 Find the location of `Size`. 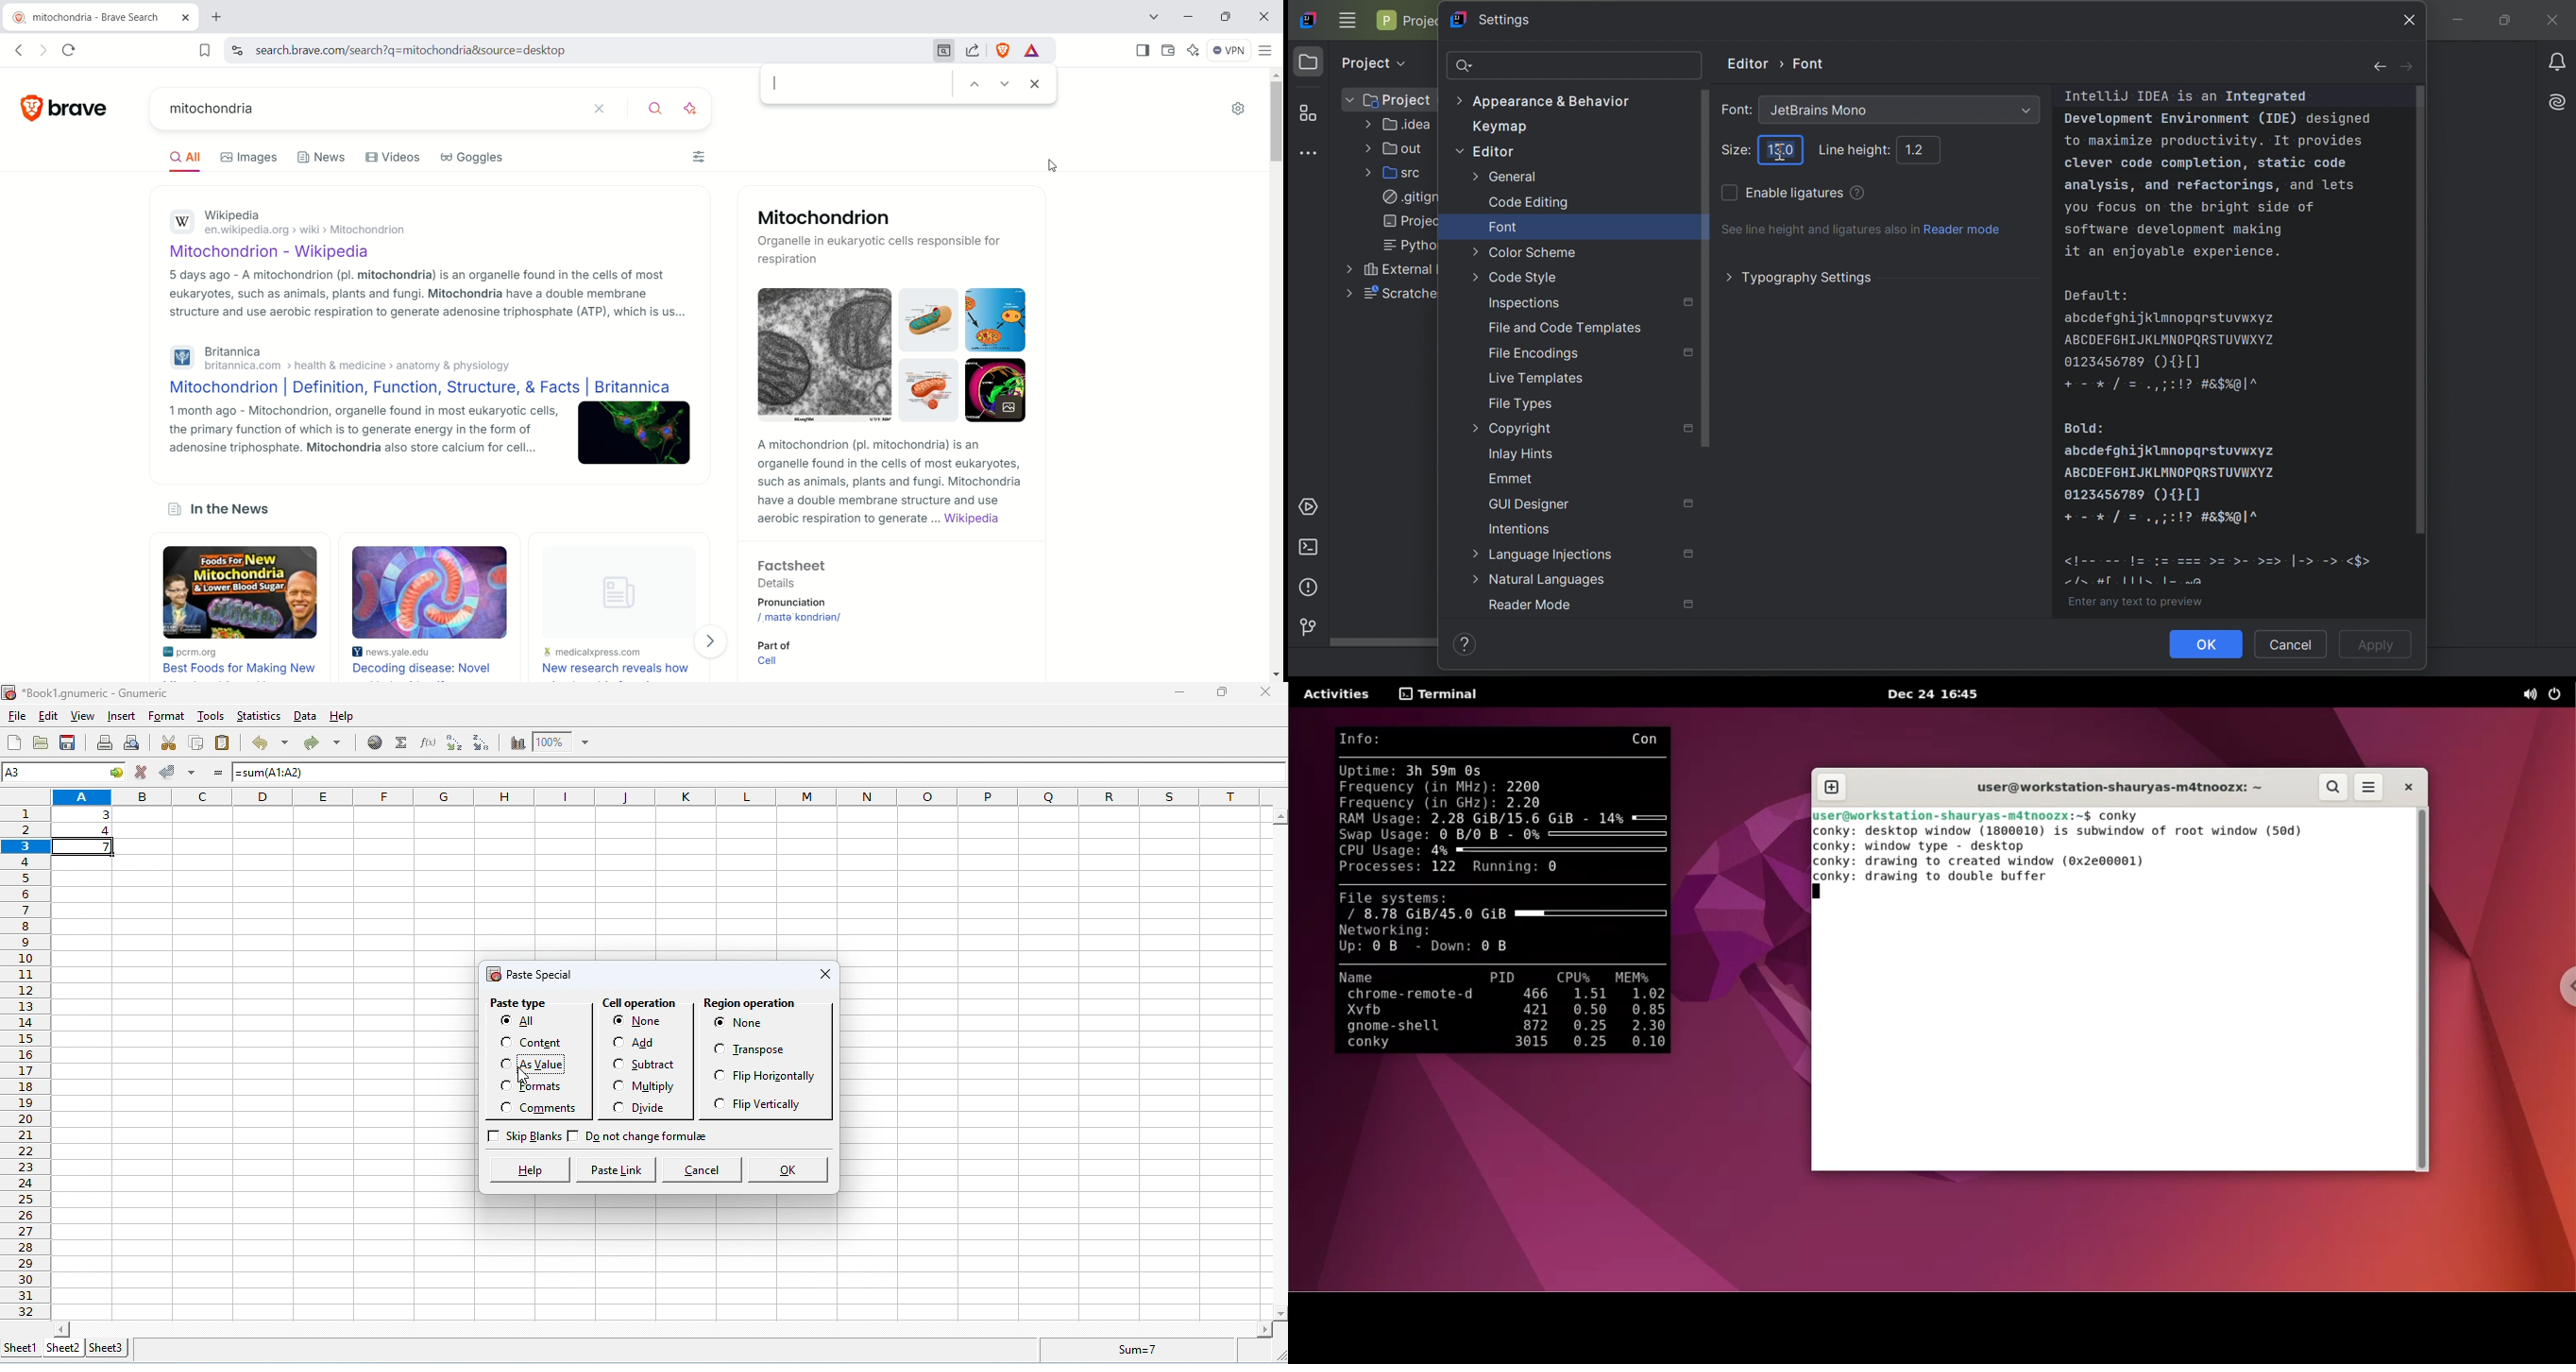

Size is located at coordinates (1735, 150).